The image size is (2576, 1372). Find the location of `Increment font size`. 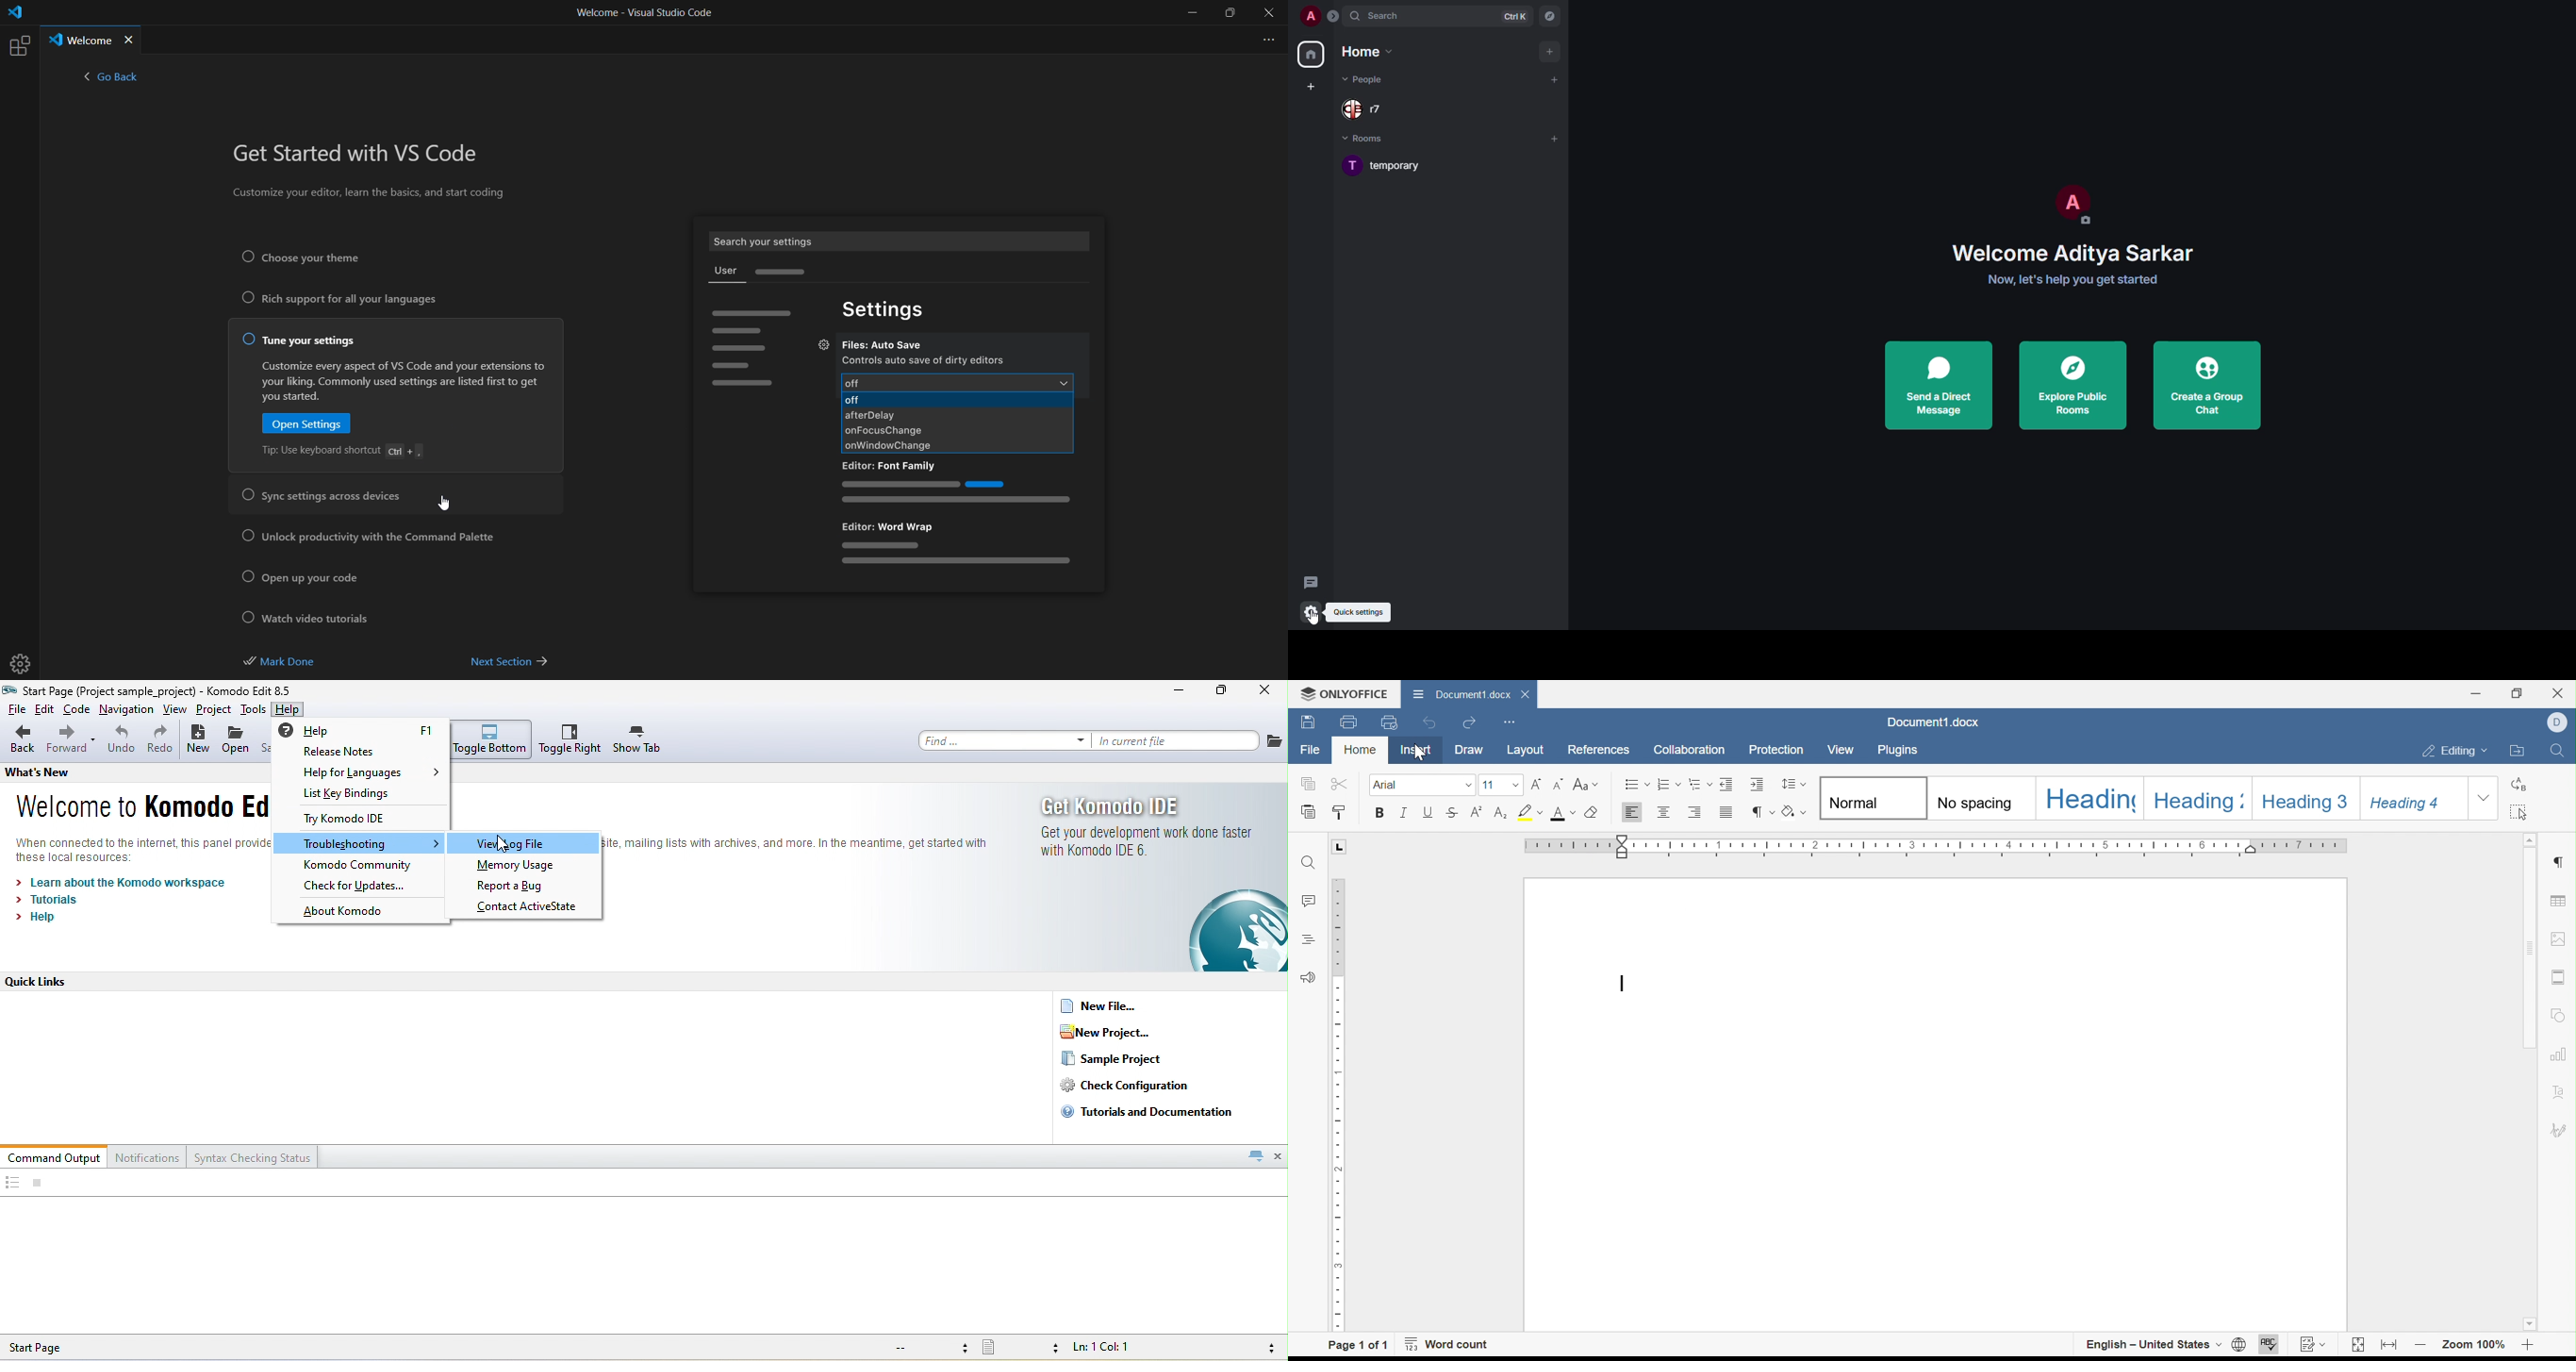

Increment font size is located at coordinates (1537, 784).